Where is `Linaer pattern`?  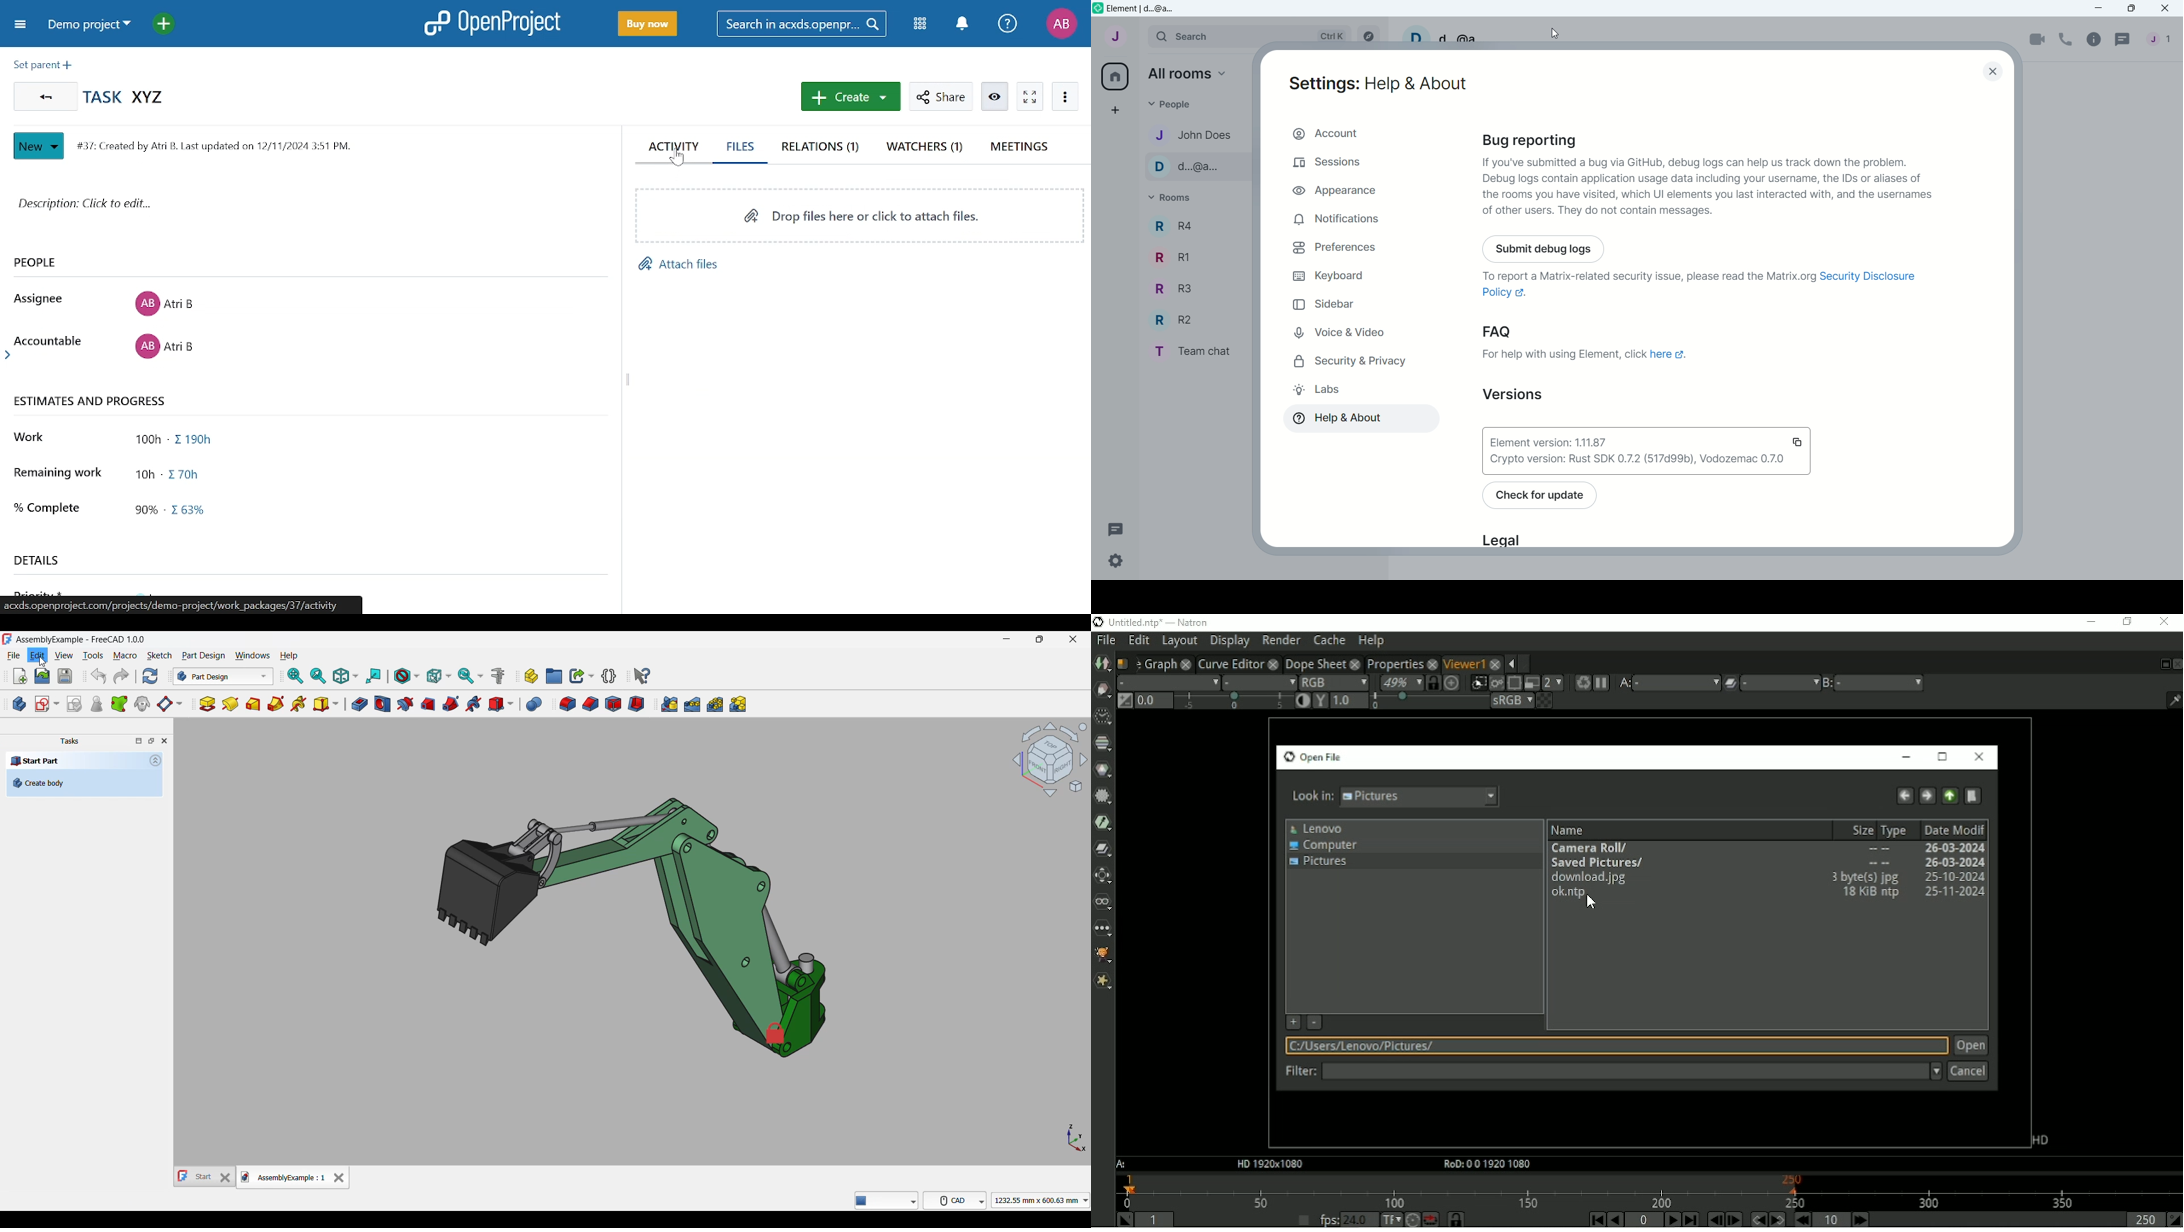 Linaer pattern is located at coordinates (693, 704).